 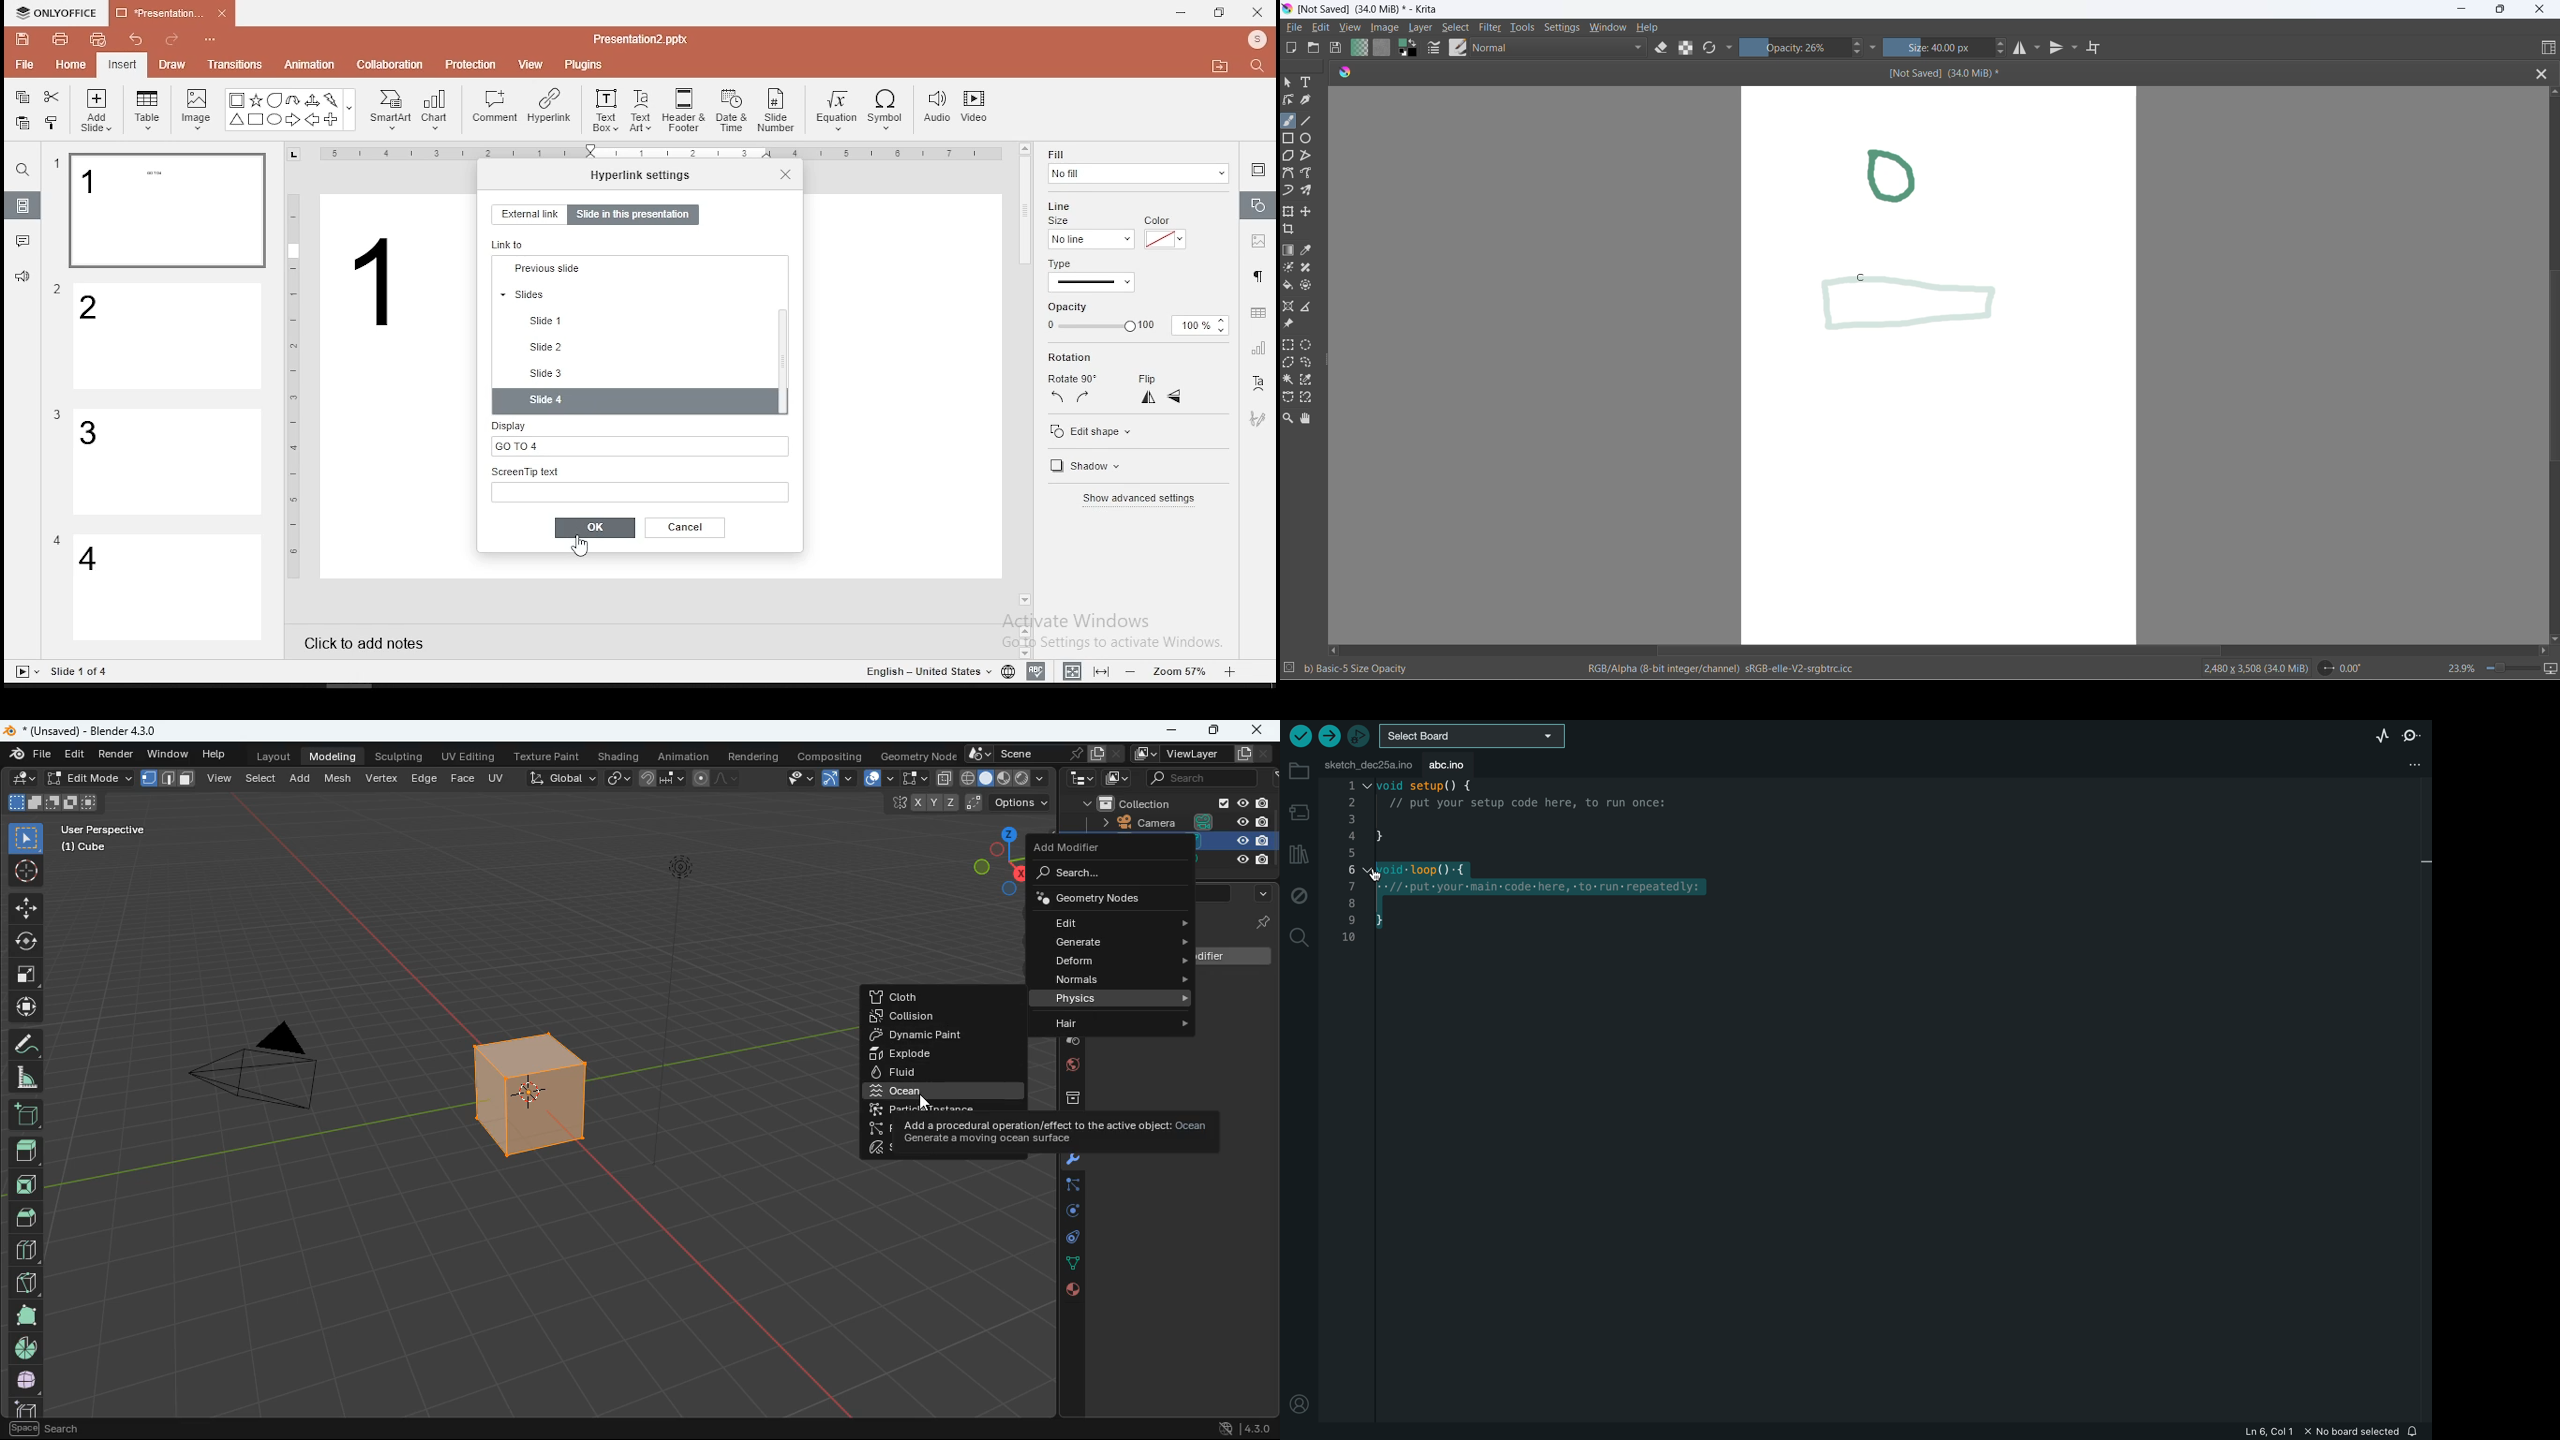 What do you see at coordinates (24, 206) in the screenshot?
I see `slides` at bounding box center [24, 206].